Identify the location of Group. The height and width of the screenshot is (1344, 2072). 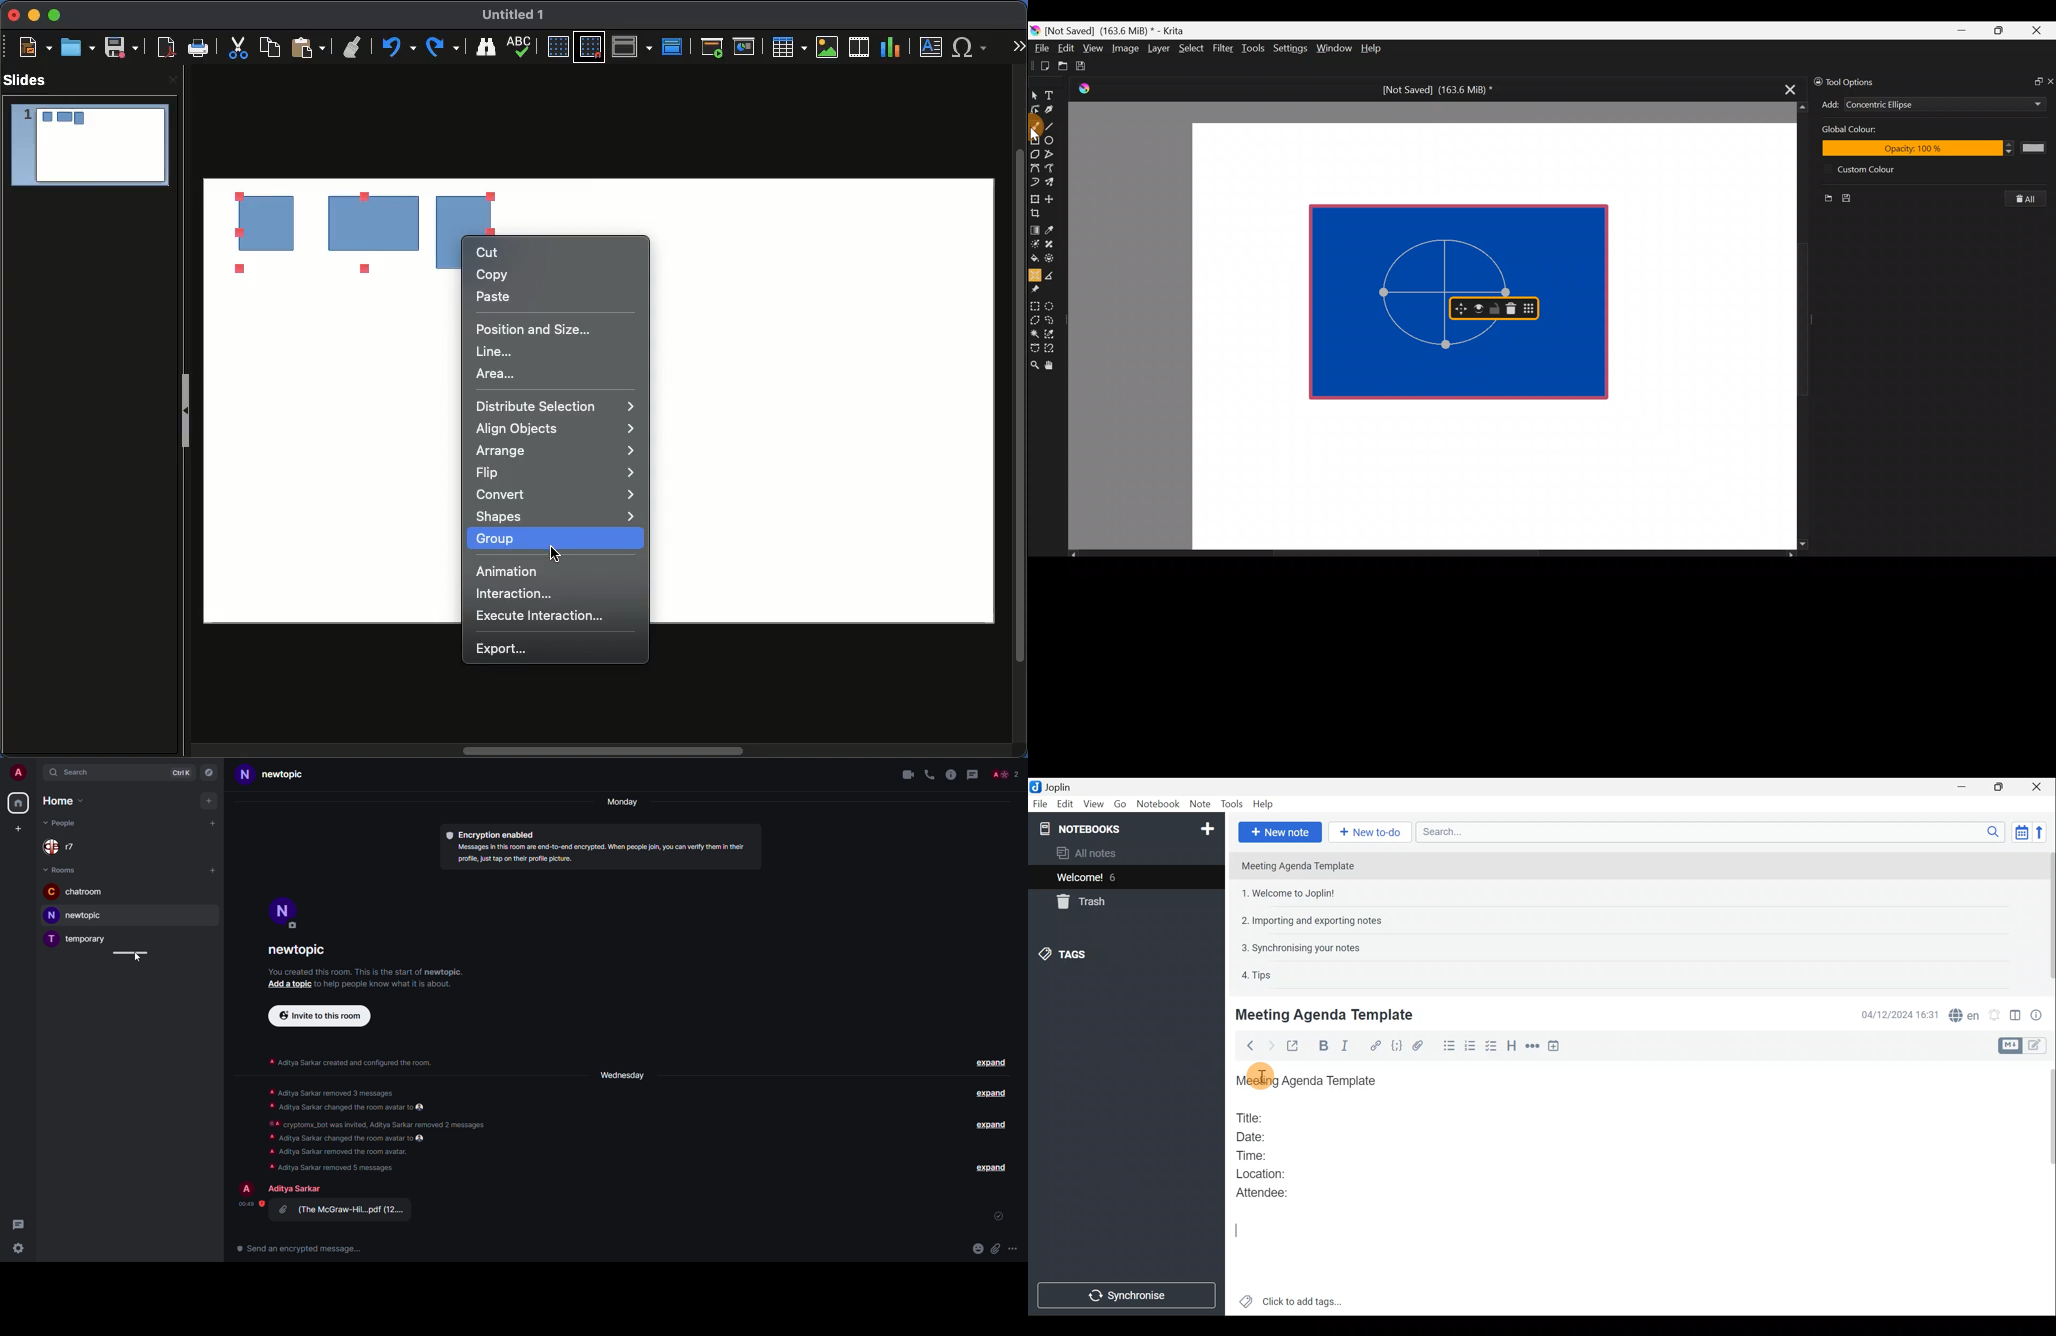
(506, 538).